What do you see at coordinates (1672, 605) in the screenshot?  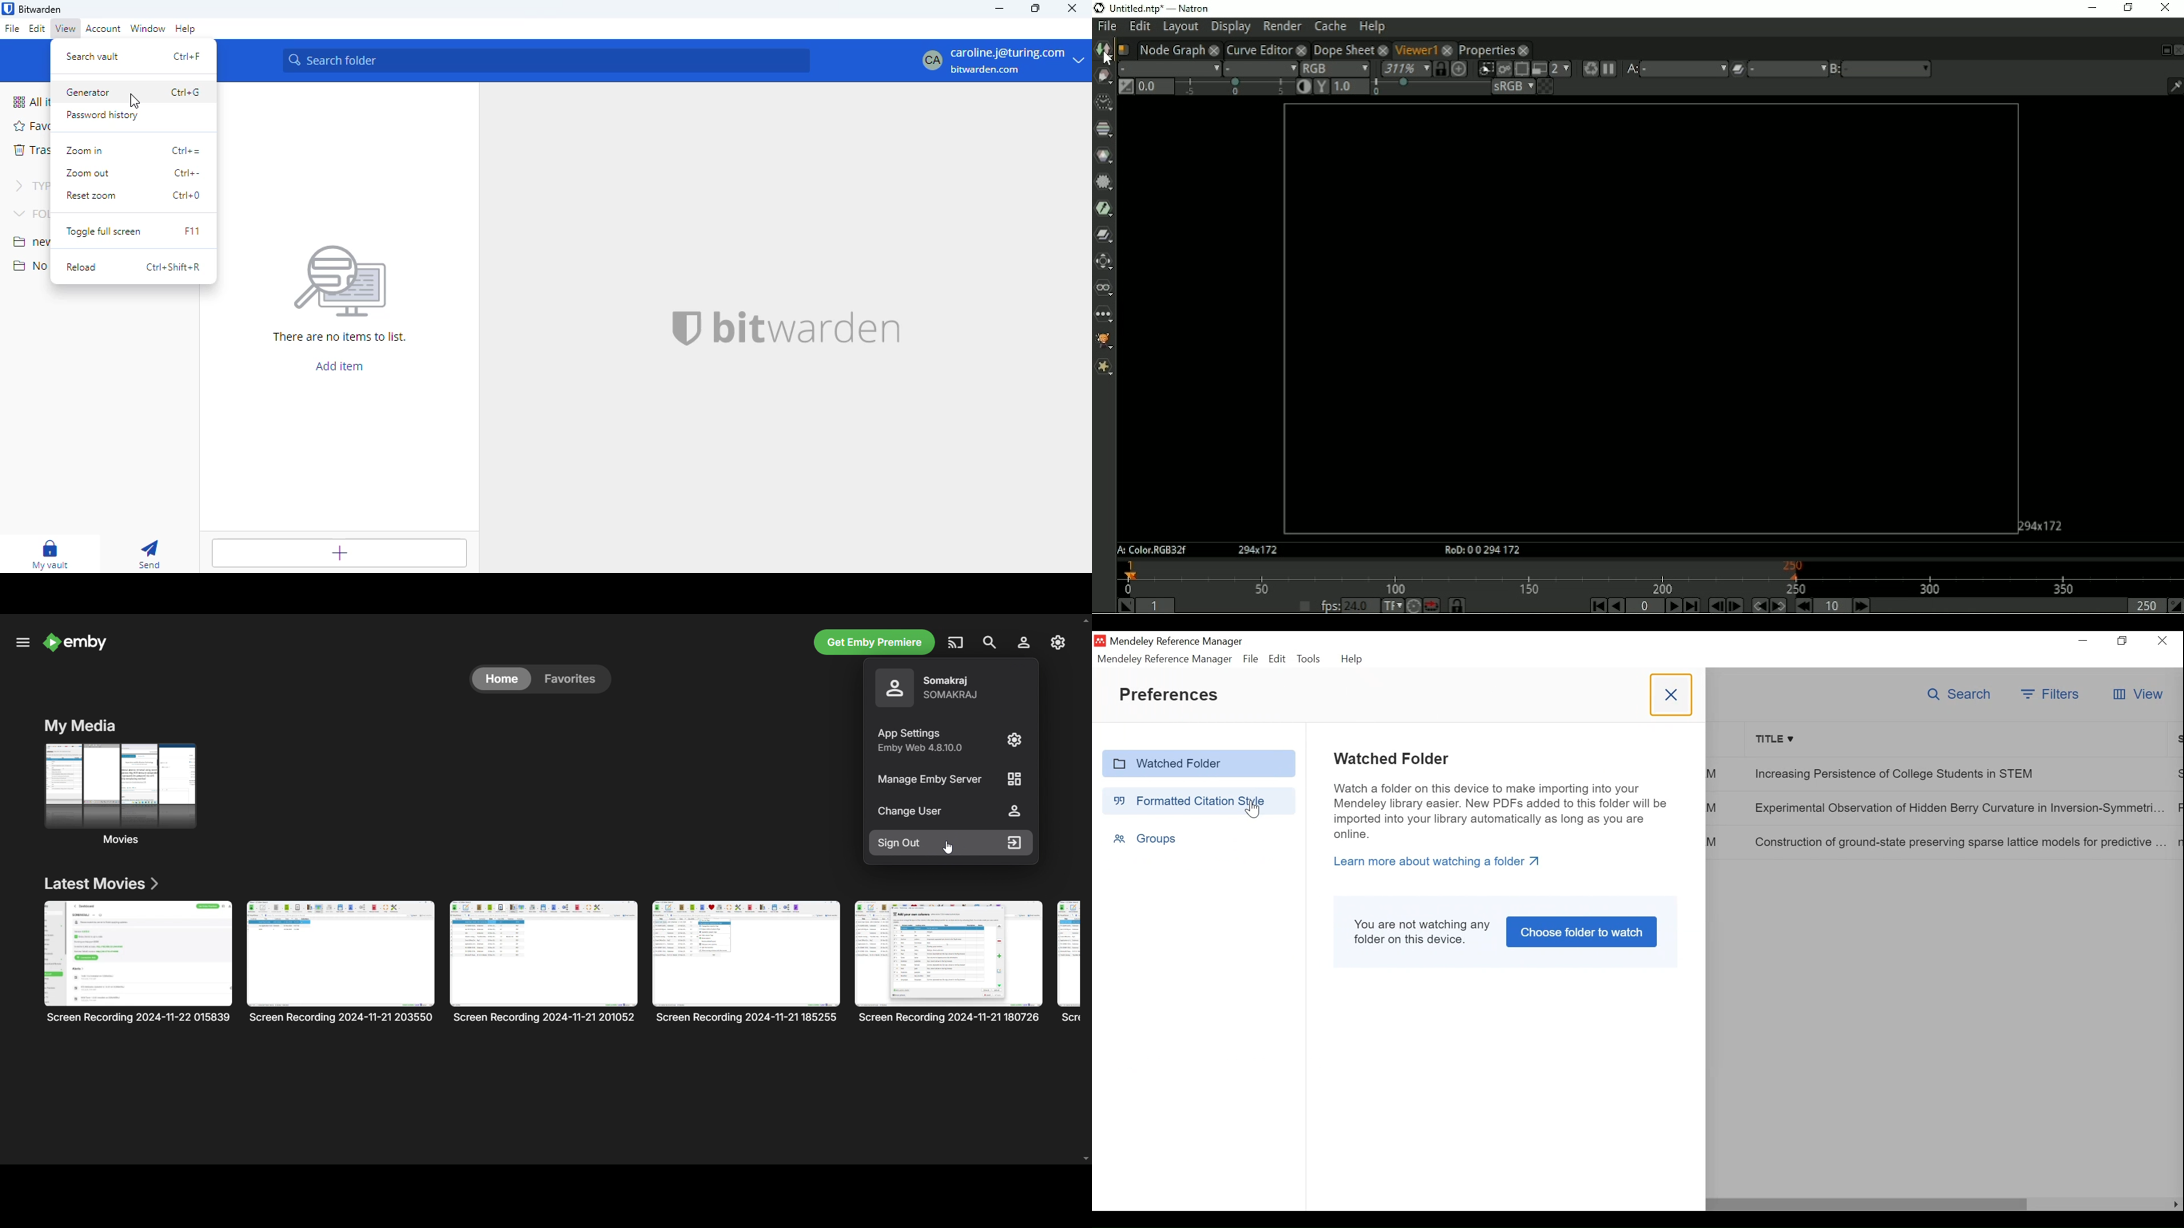 I see `Play forward` at bounding box center [1672, 605].